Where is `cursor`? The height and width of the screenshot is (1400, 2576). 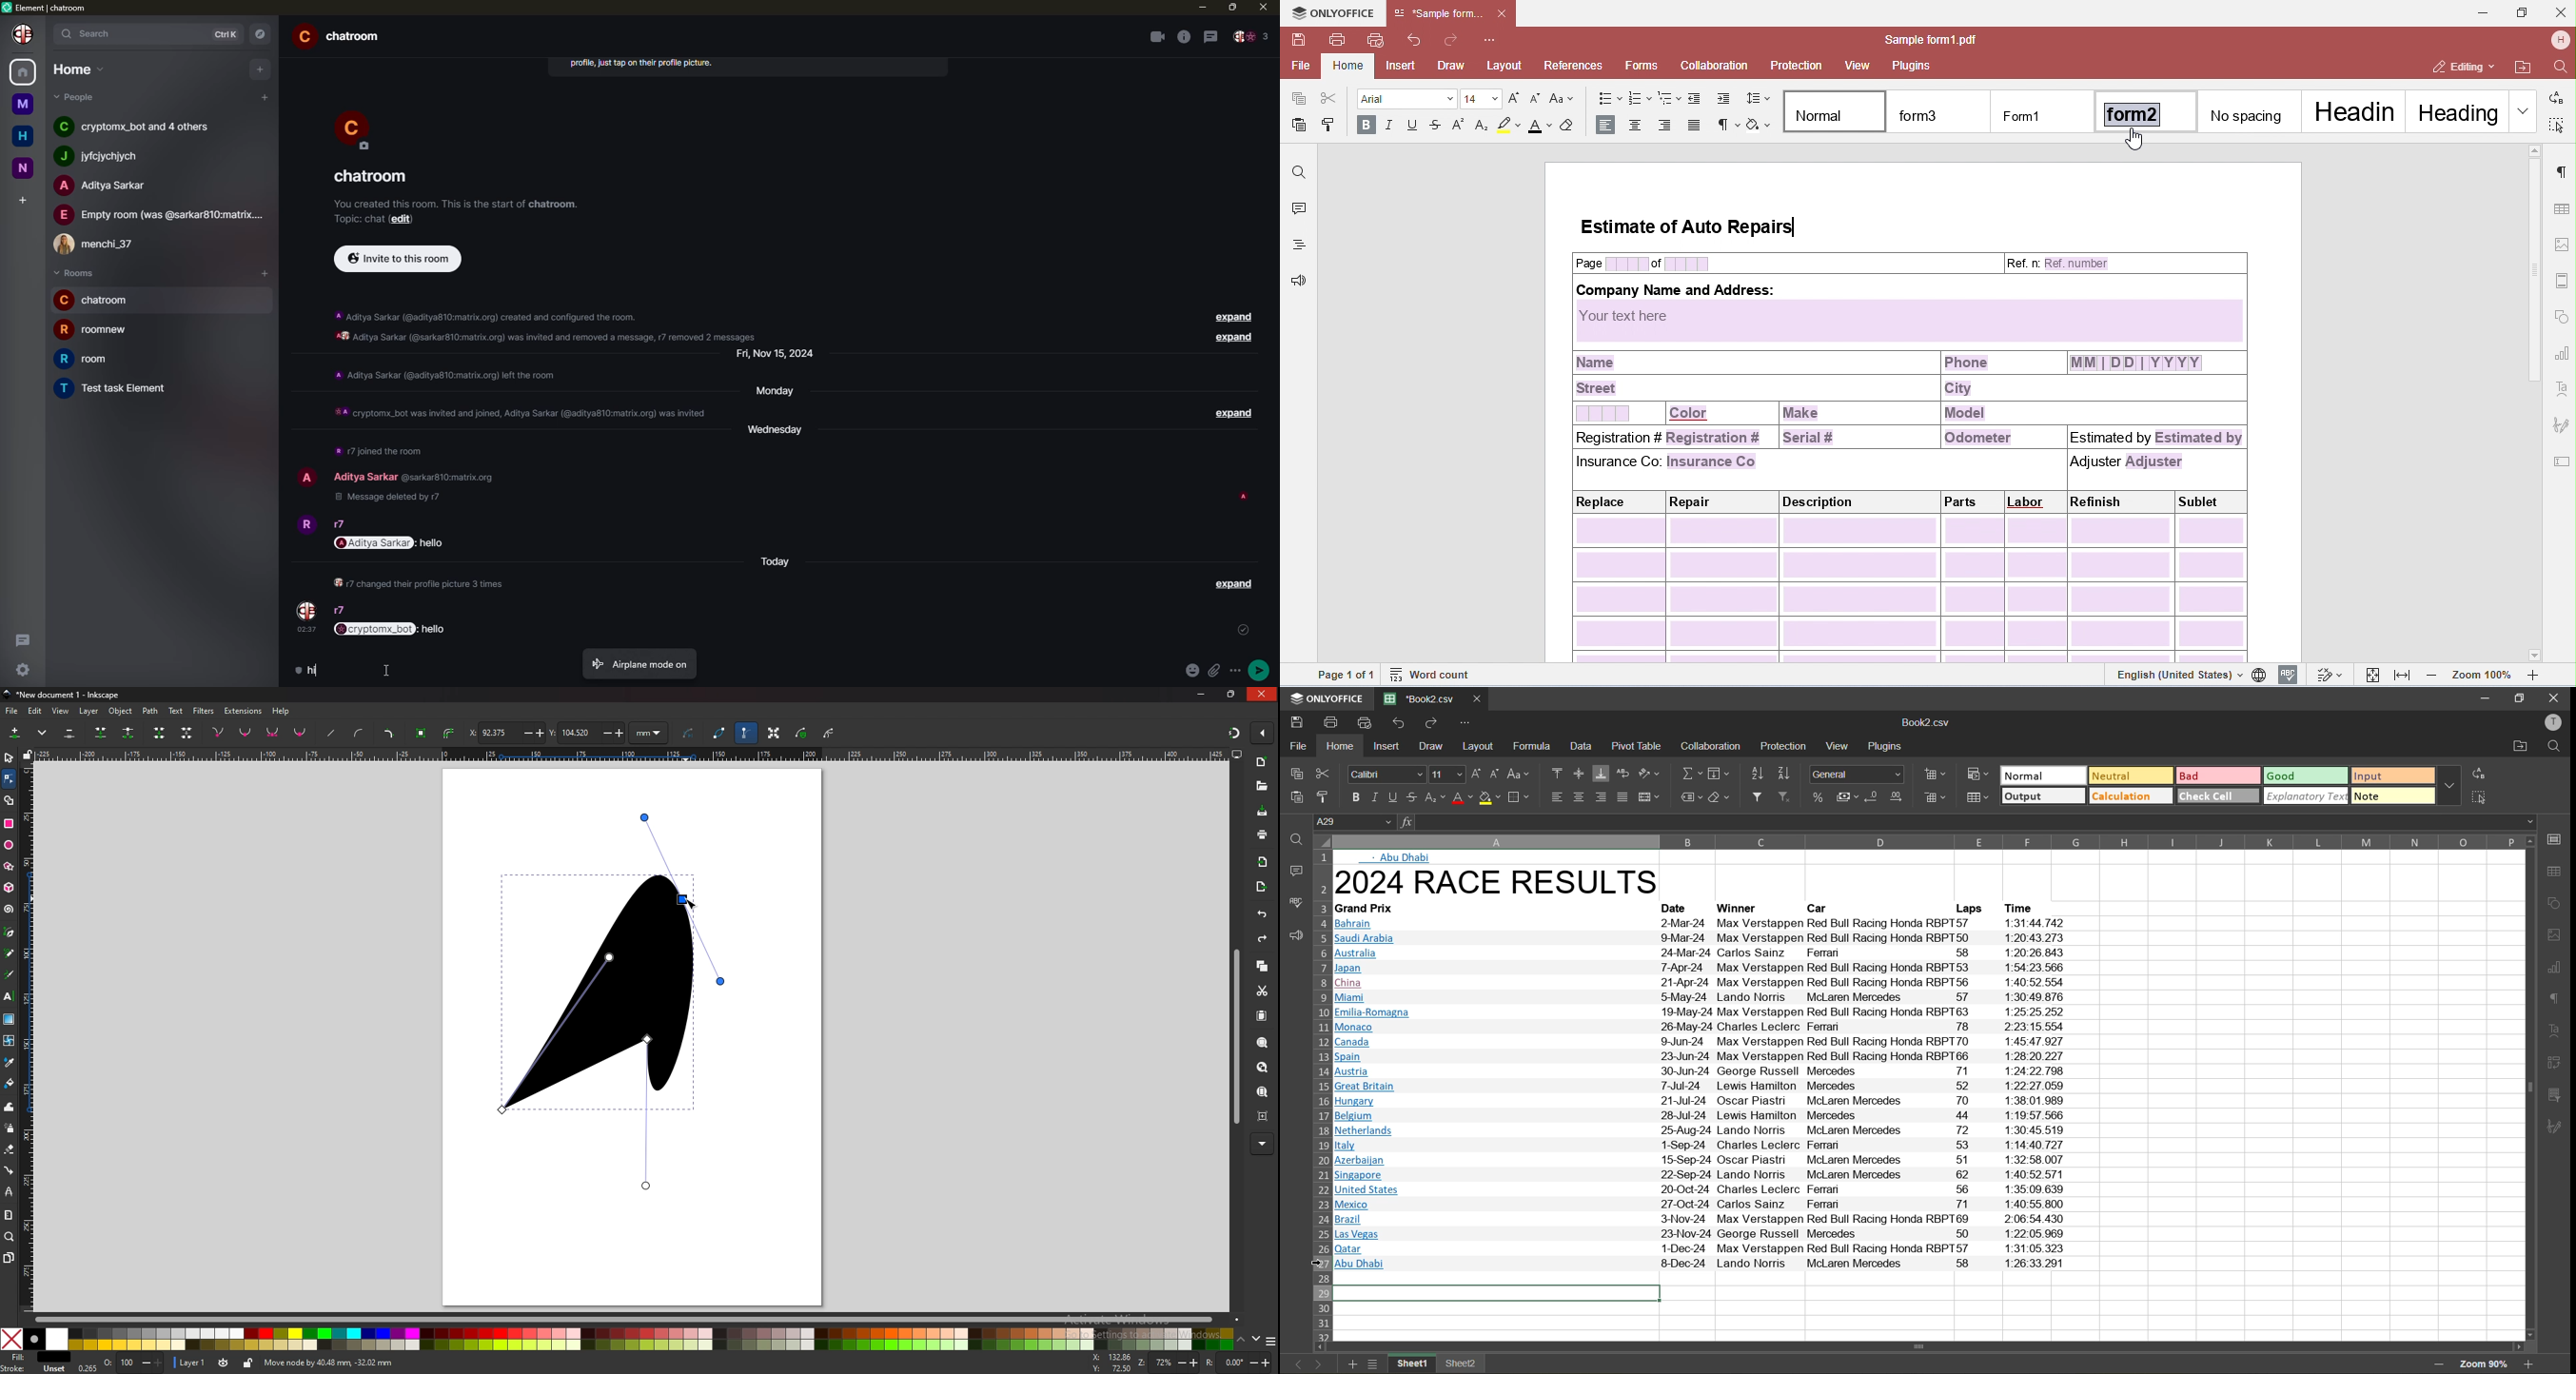 cursor is located at coordinates (386, 670).